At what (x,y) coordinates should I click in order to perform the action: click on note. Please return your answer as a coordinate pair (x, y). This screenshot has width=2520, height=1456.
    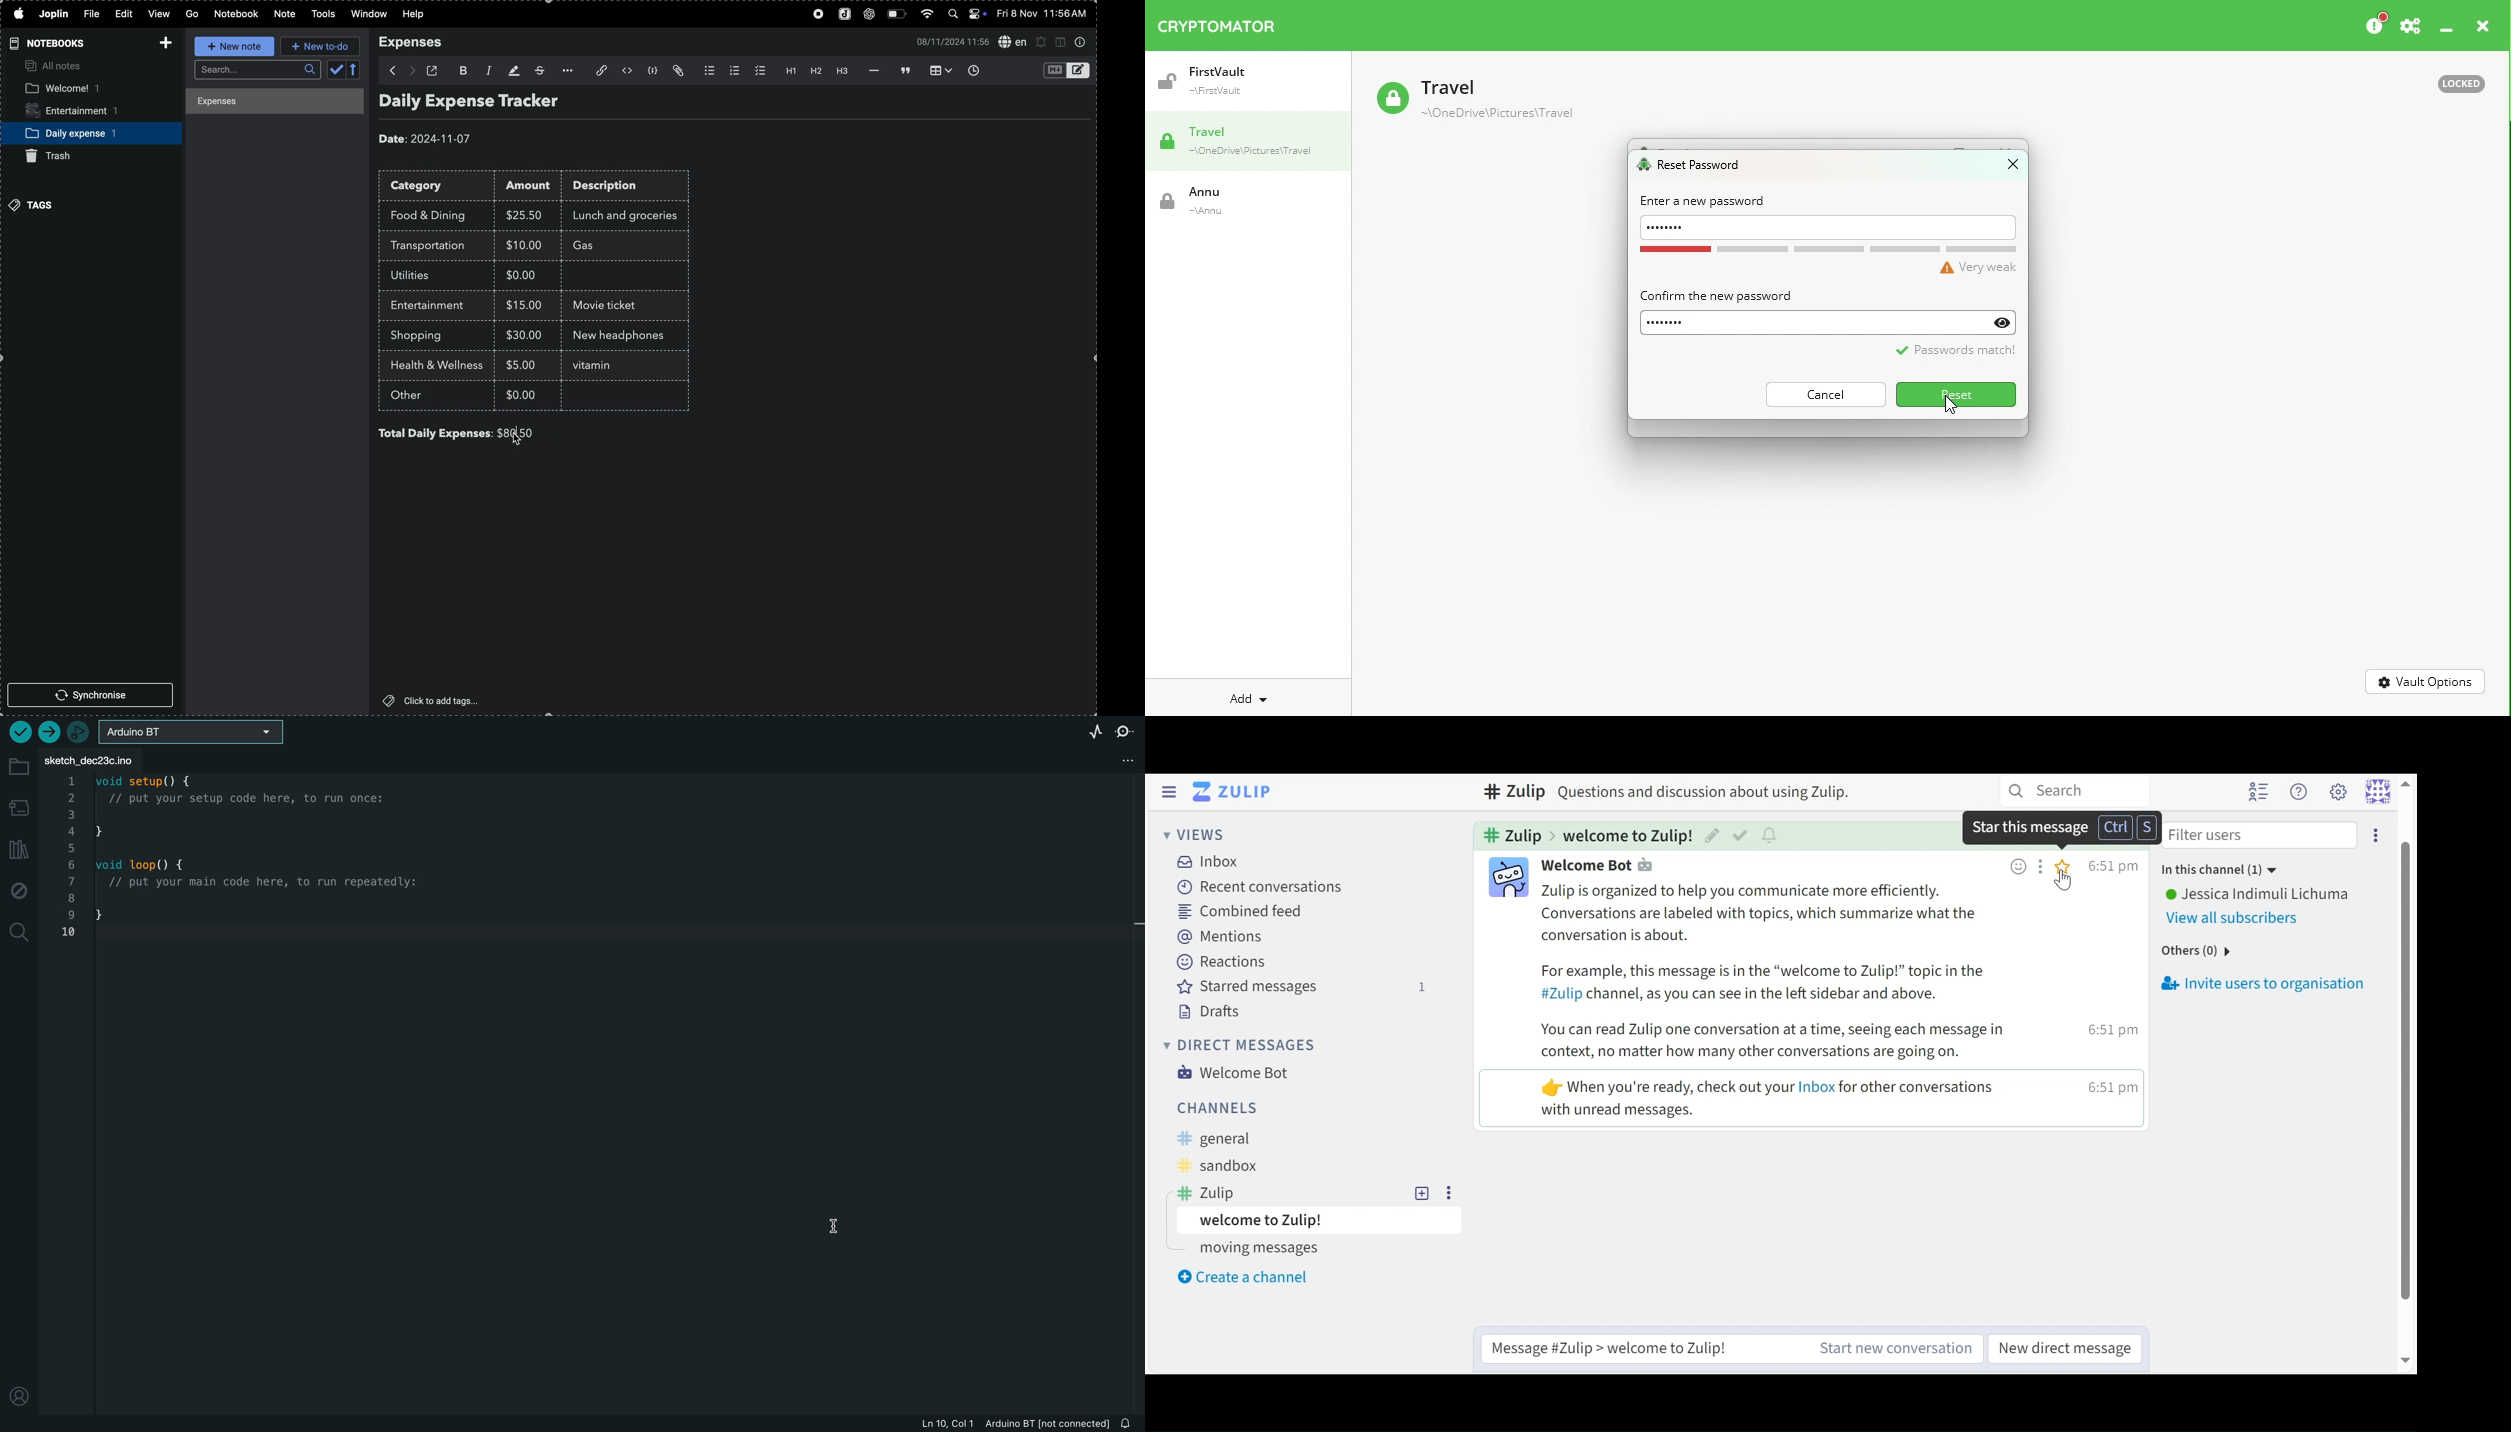
    Looking at the image, I should click on (283, 14).